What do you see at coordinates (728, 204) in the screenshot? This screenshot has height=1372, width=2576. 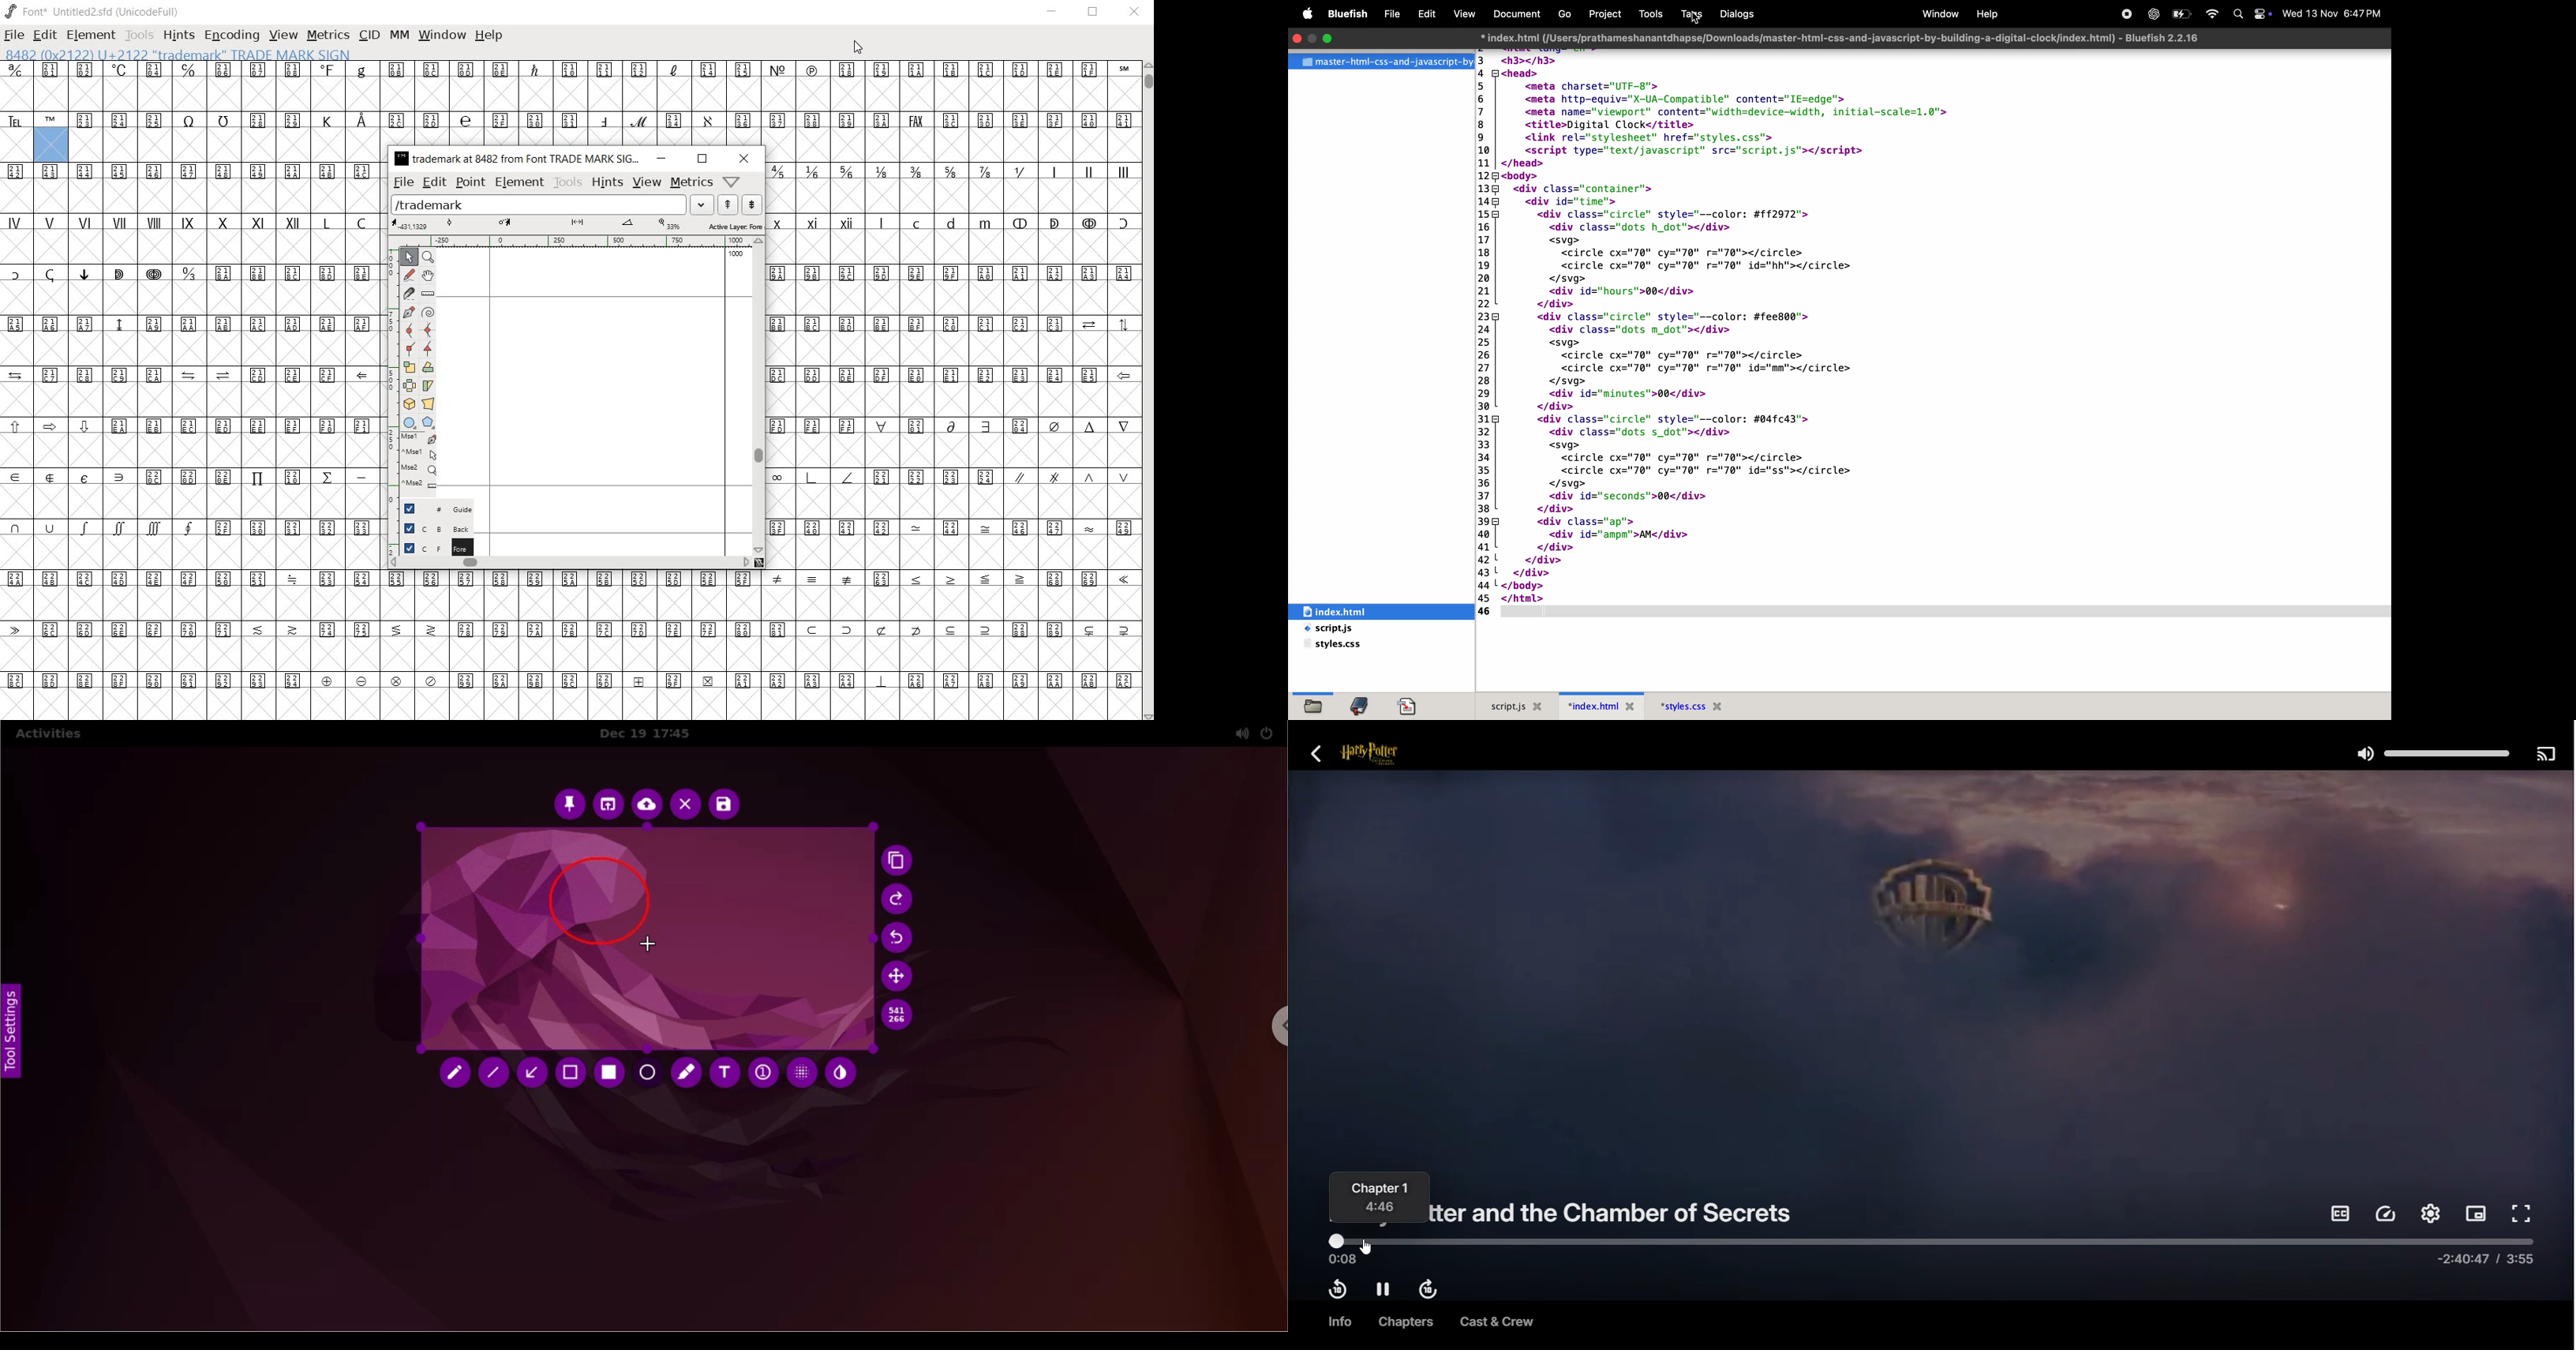 I see `show the next word on the list` at bounding box center [728, 204].